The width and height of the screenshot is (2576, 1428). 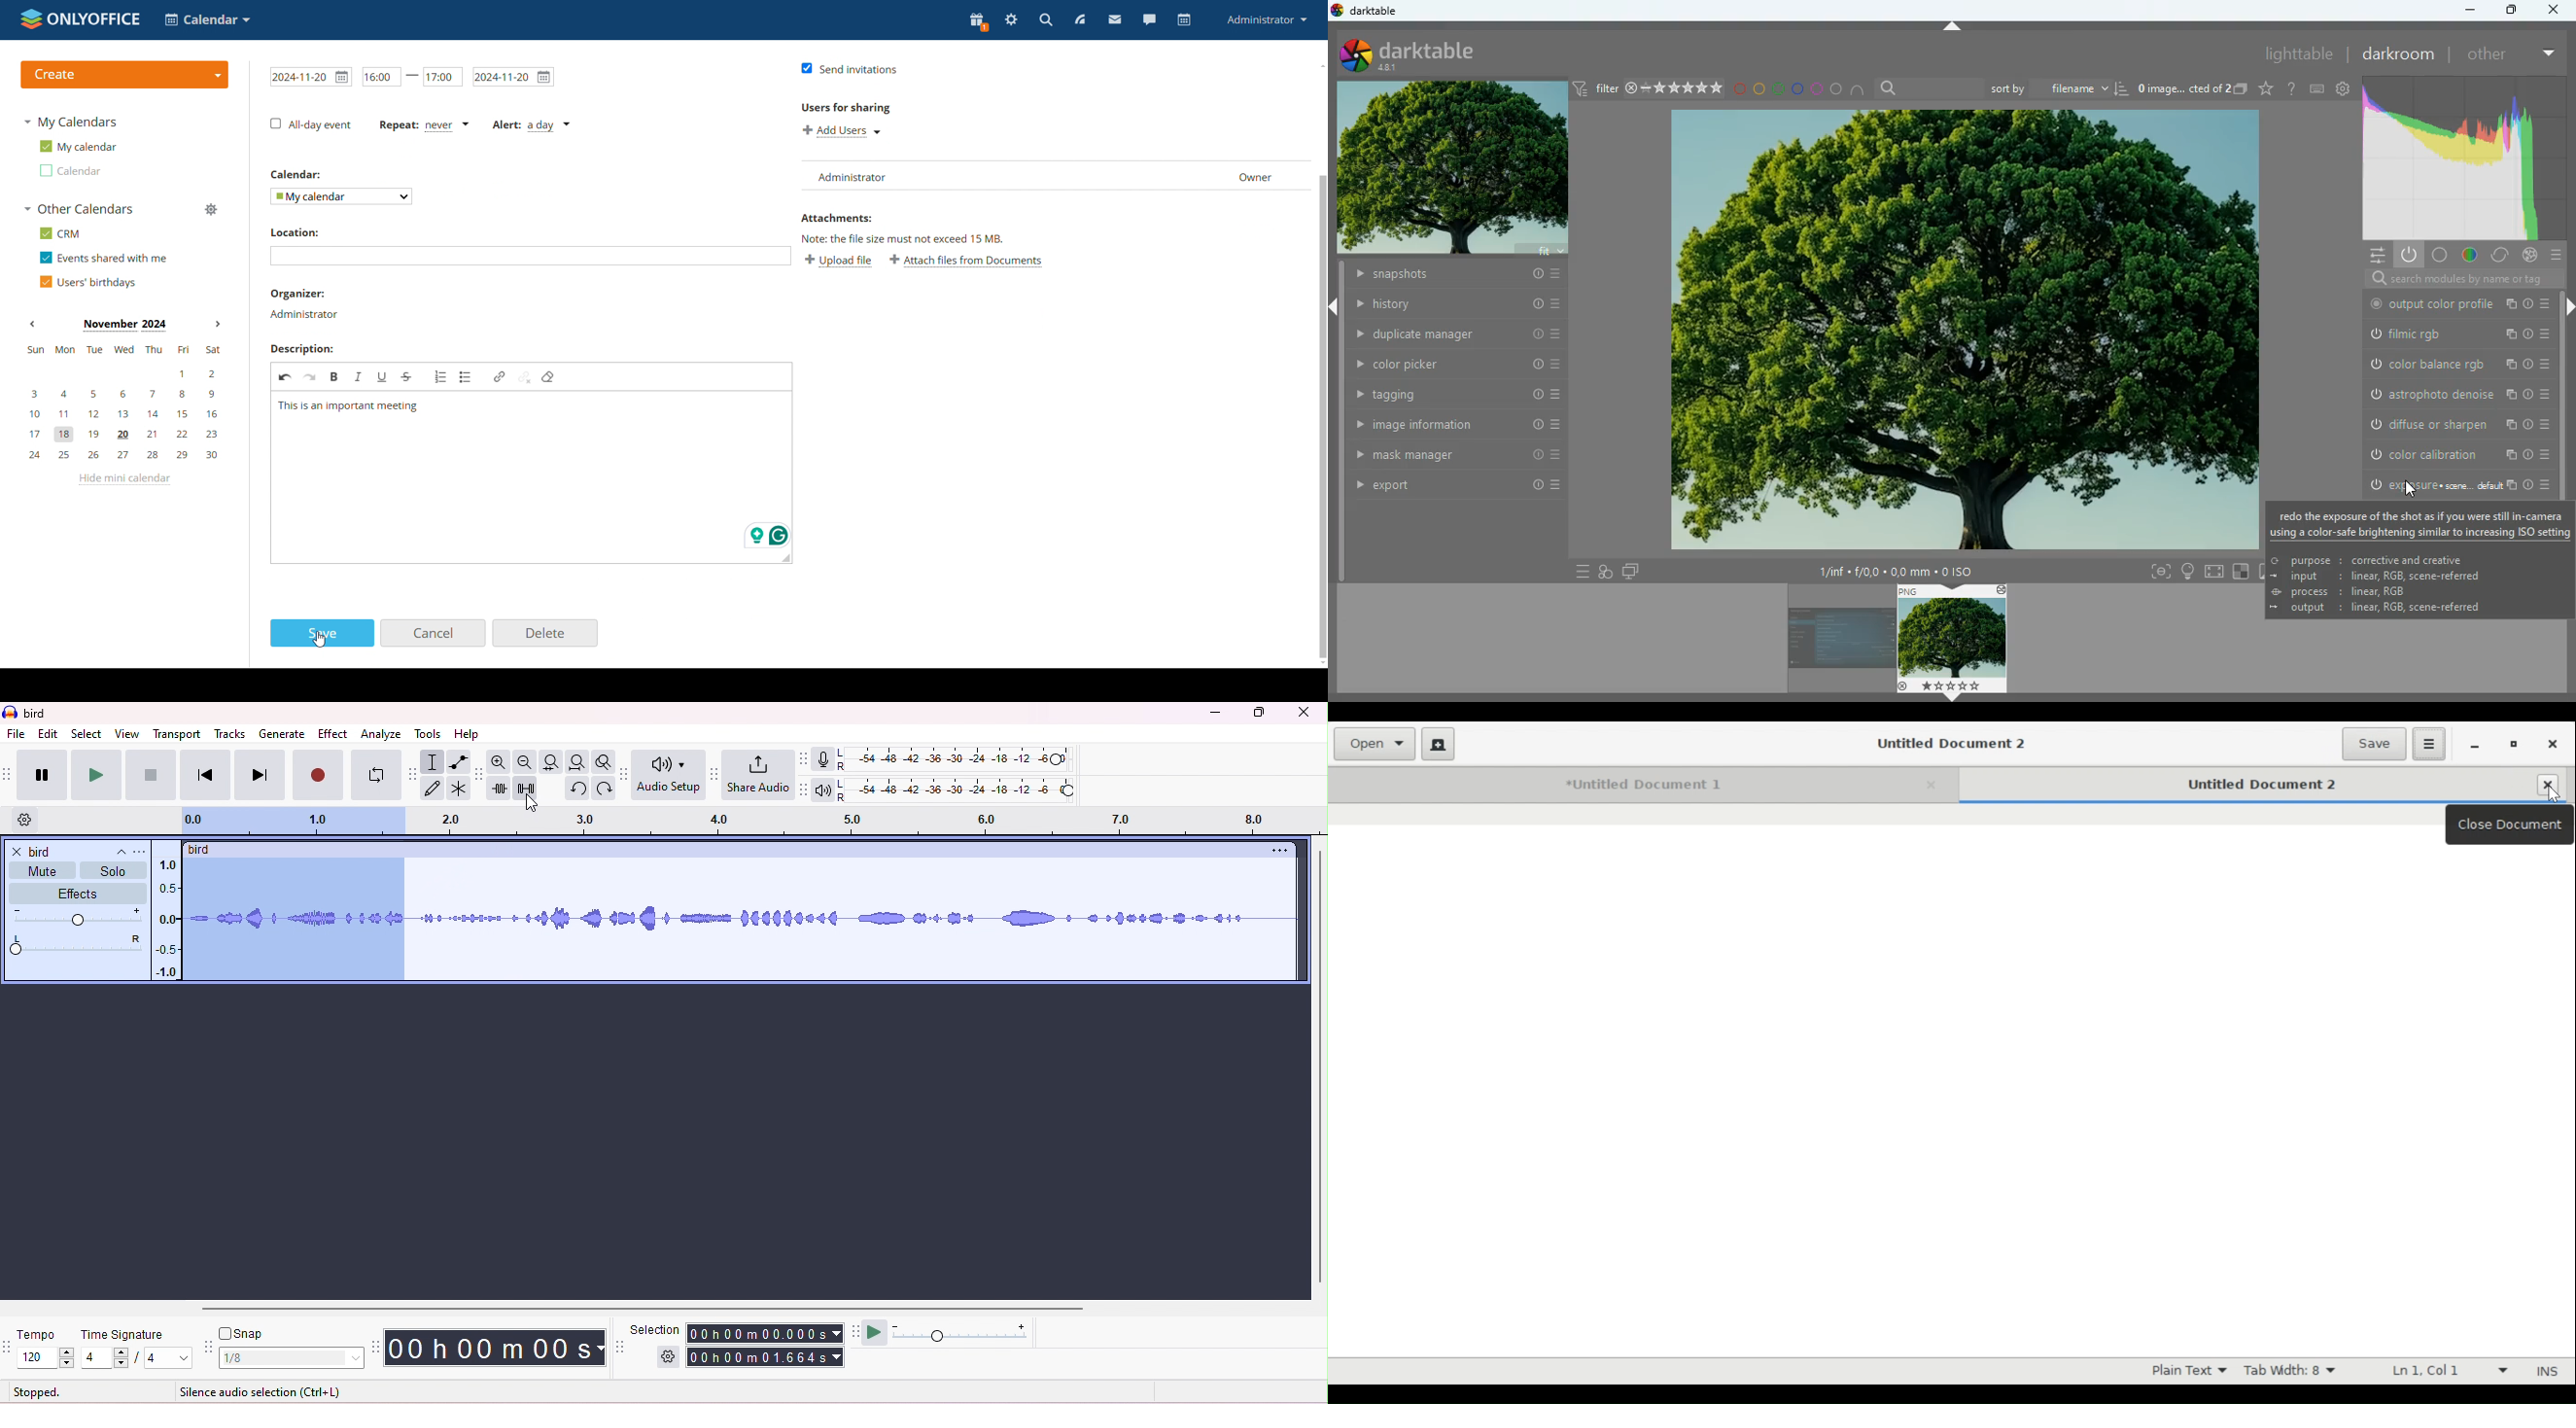 What do you see at coordinates (1452, 166) in the screenshot?
I see `image` at bounding box center [1452, 166].